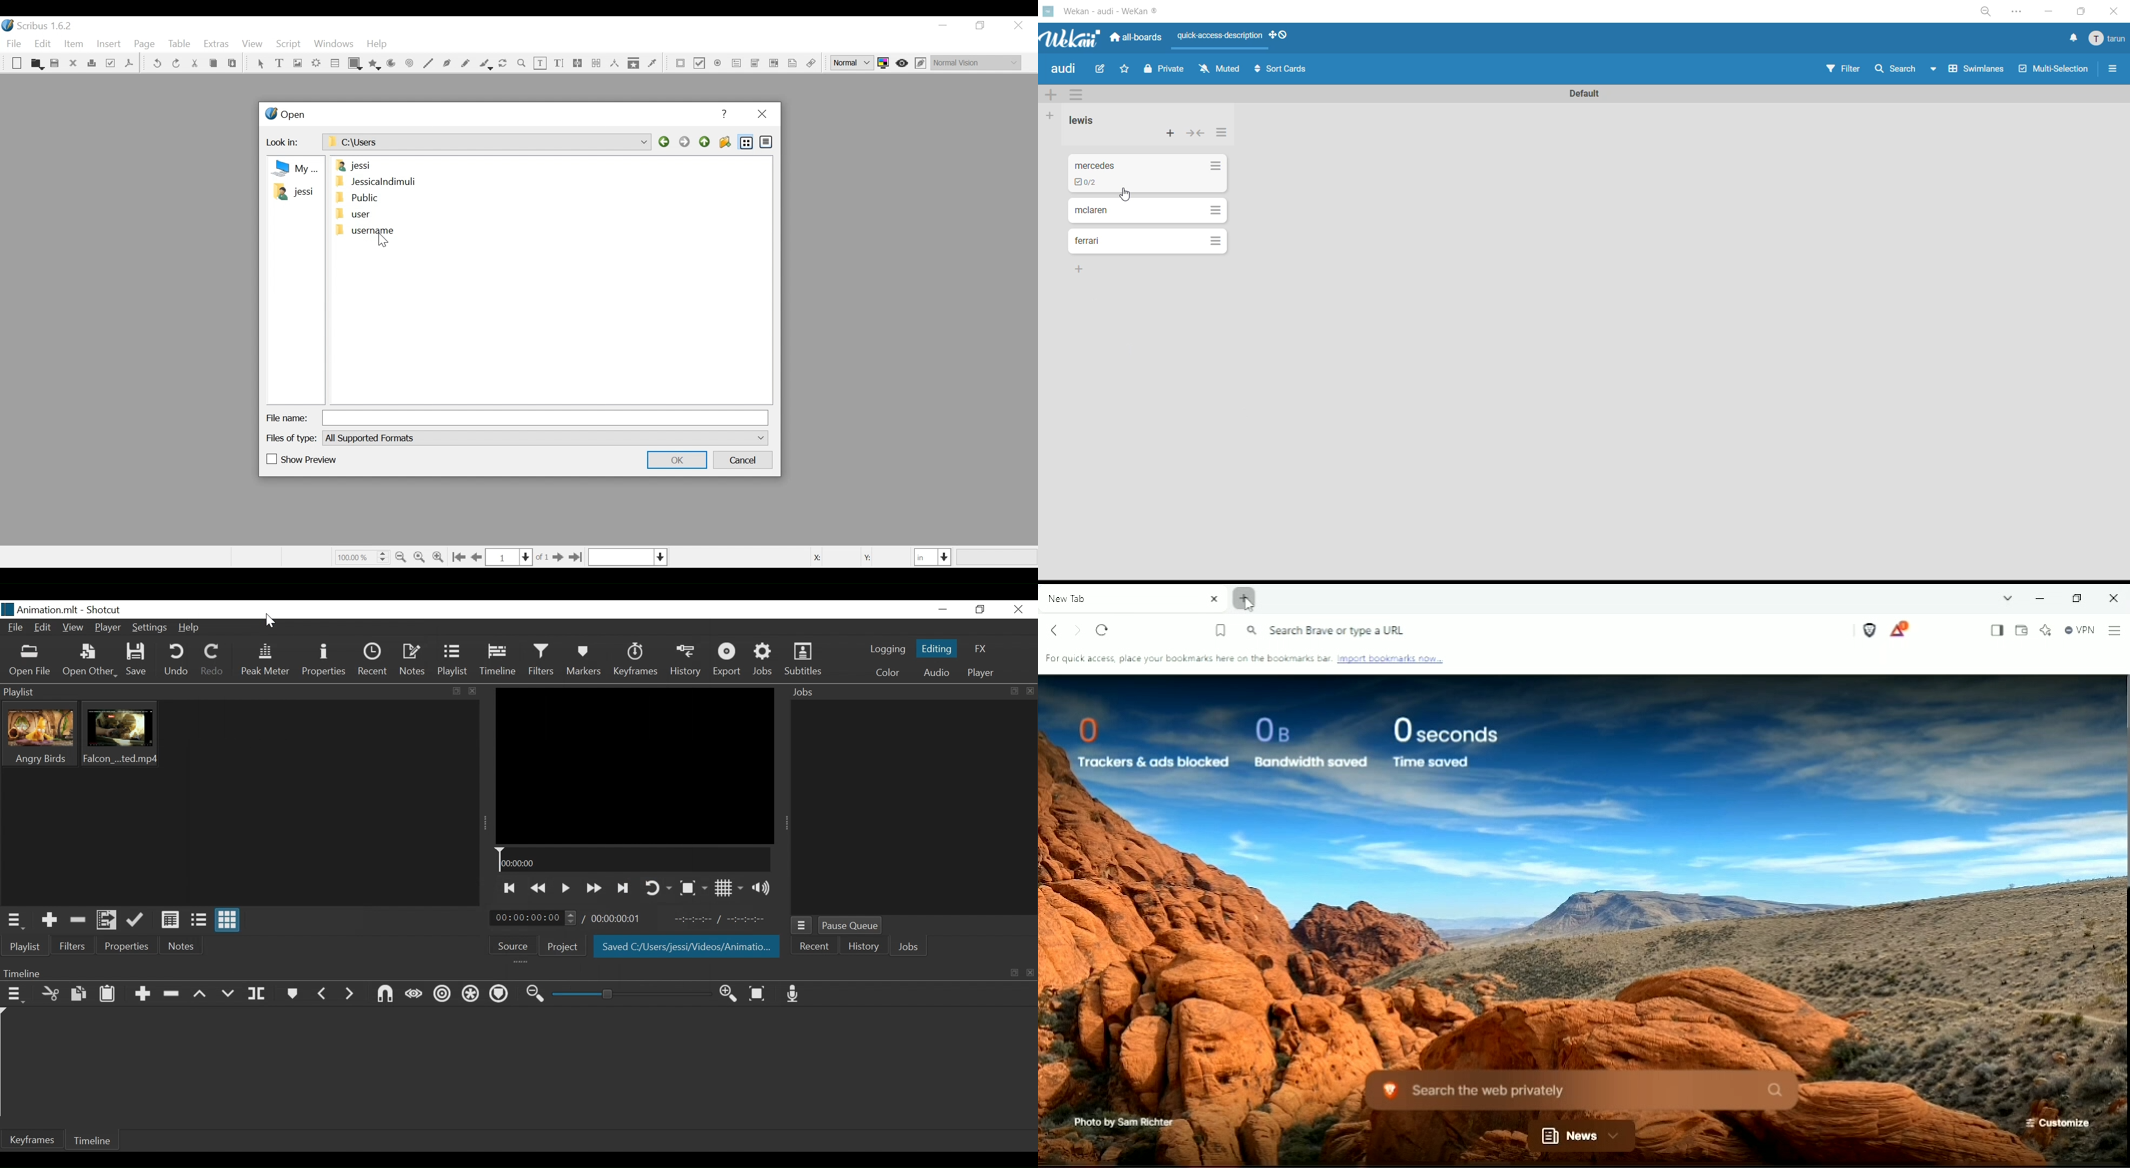 The width and height of the screenshot is (2156, 1176). I want to click on Restore down, so click(2076, 598).